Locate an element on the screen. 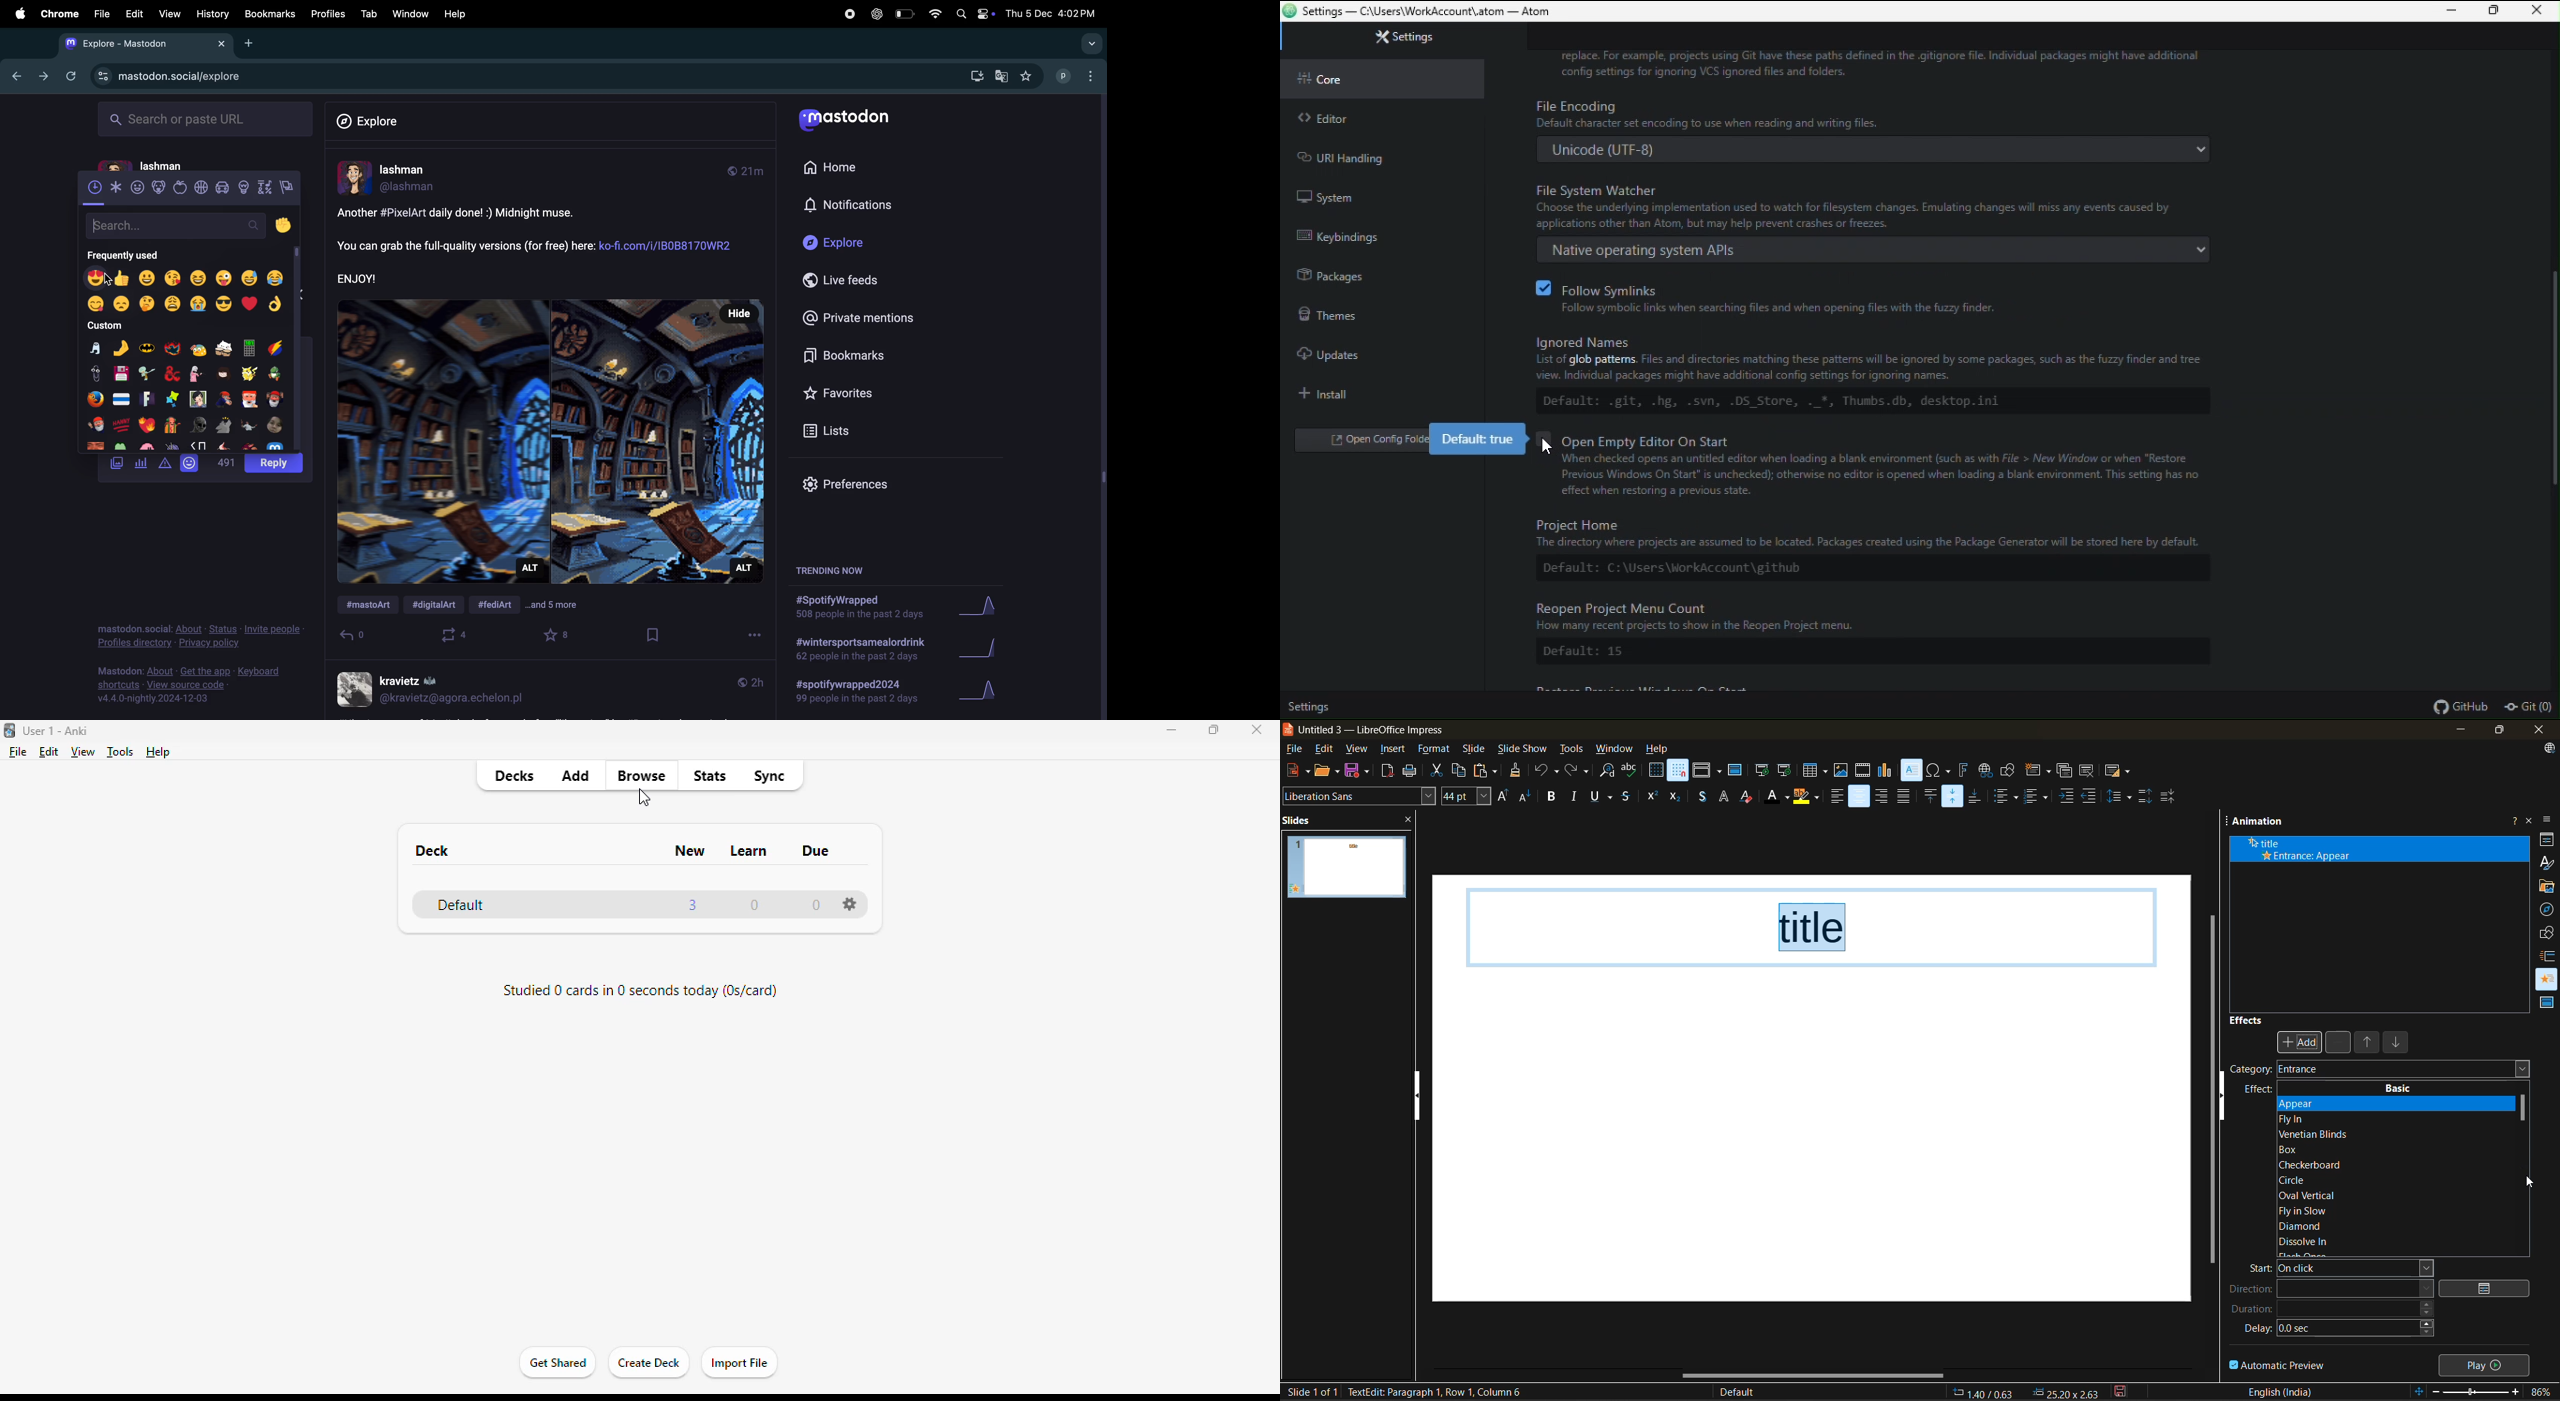  user profile is located at coordinates (433, 689).